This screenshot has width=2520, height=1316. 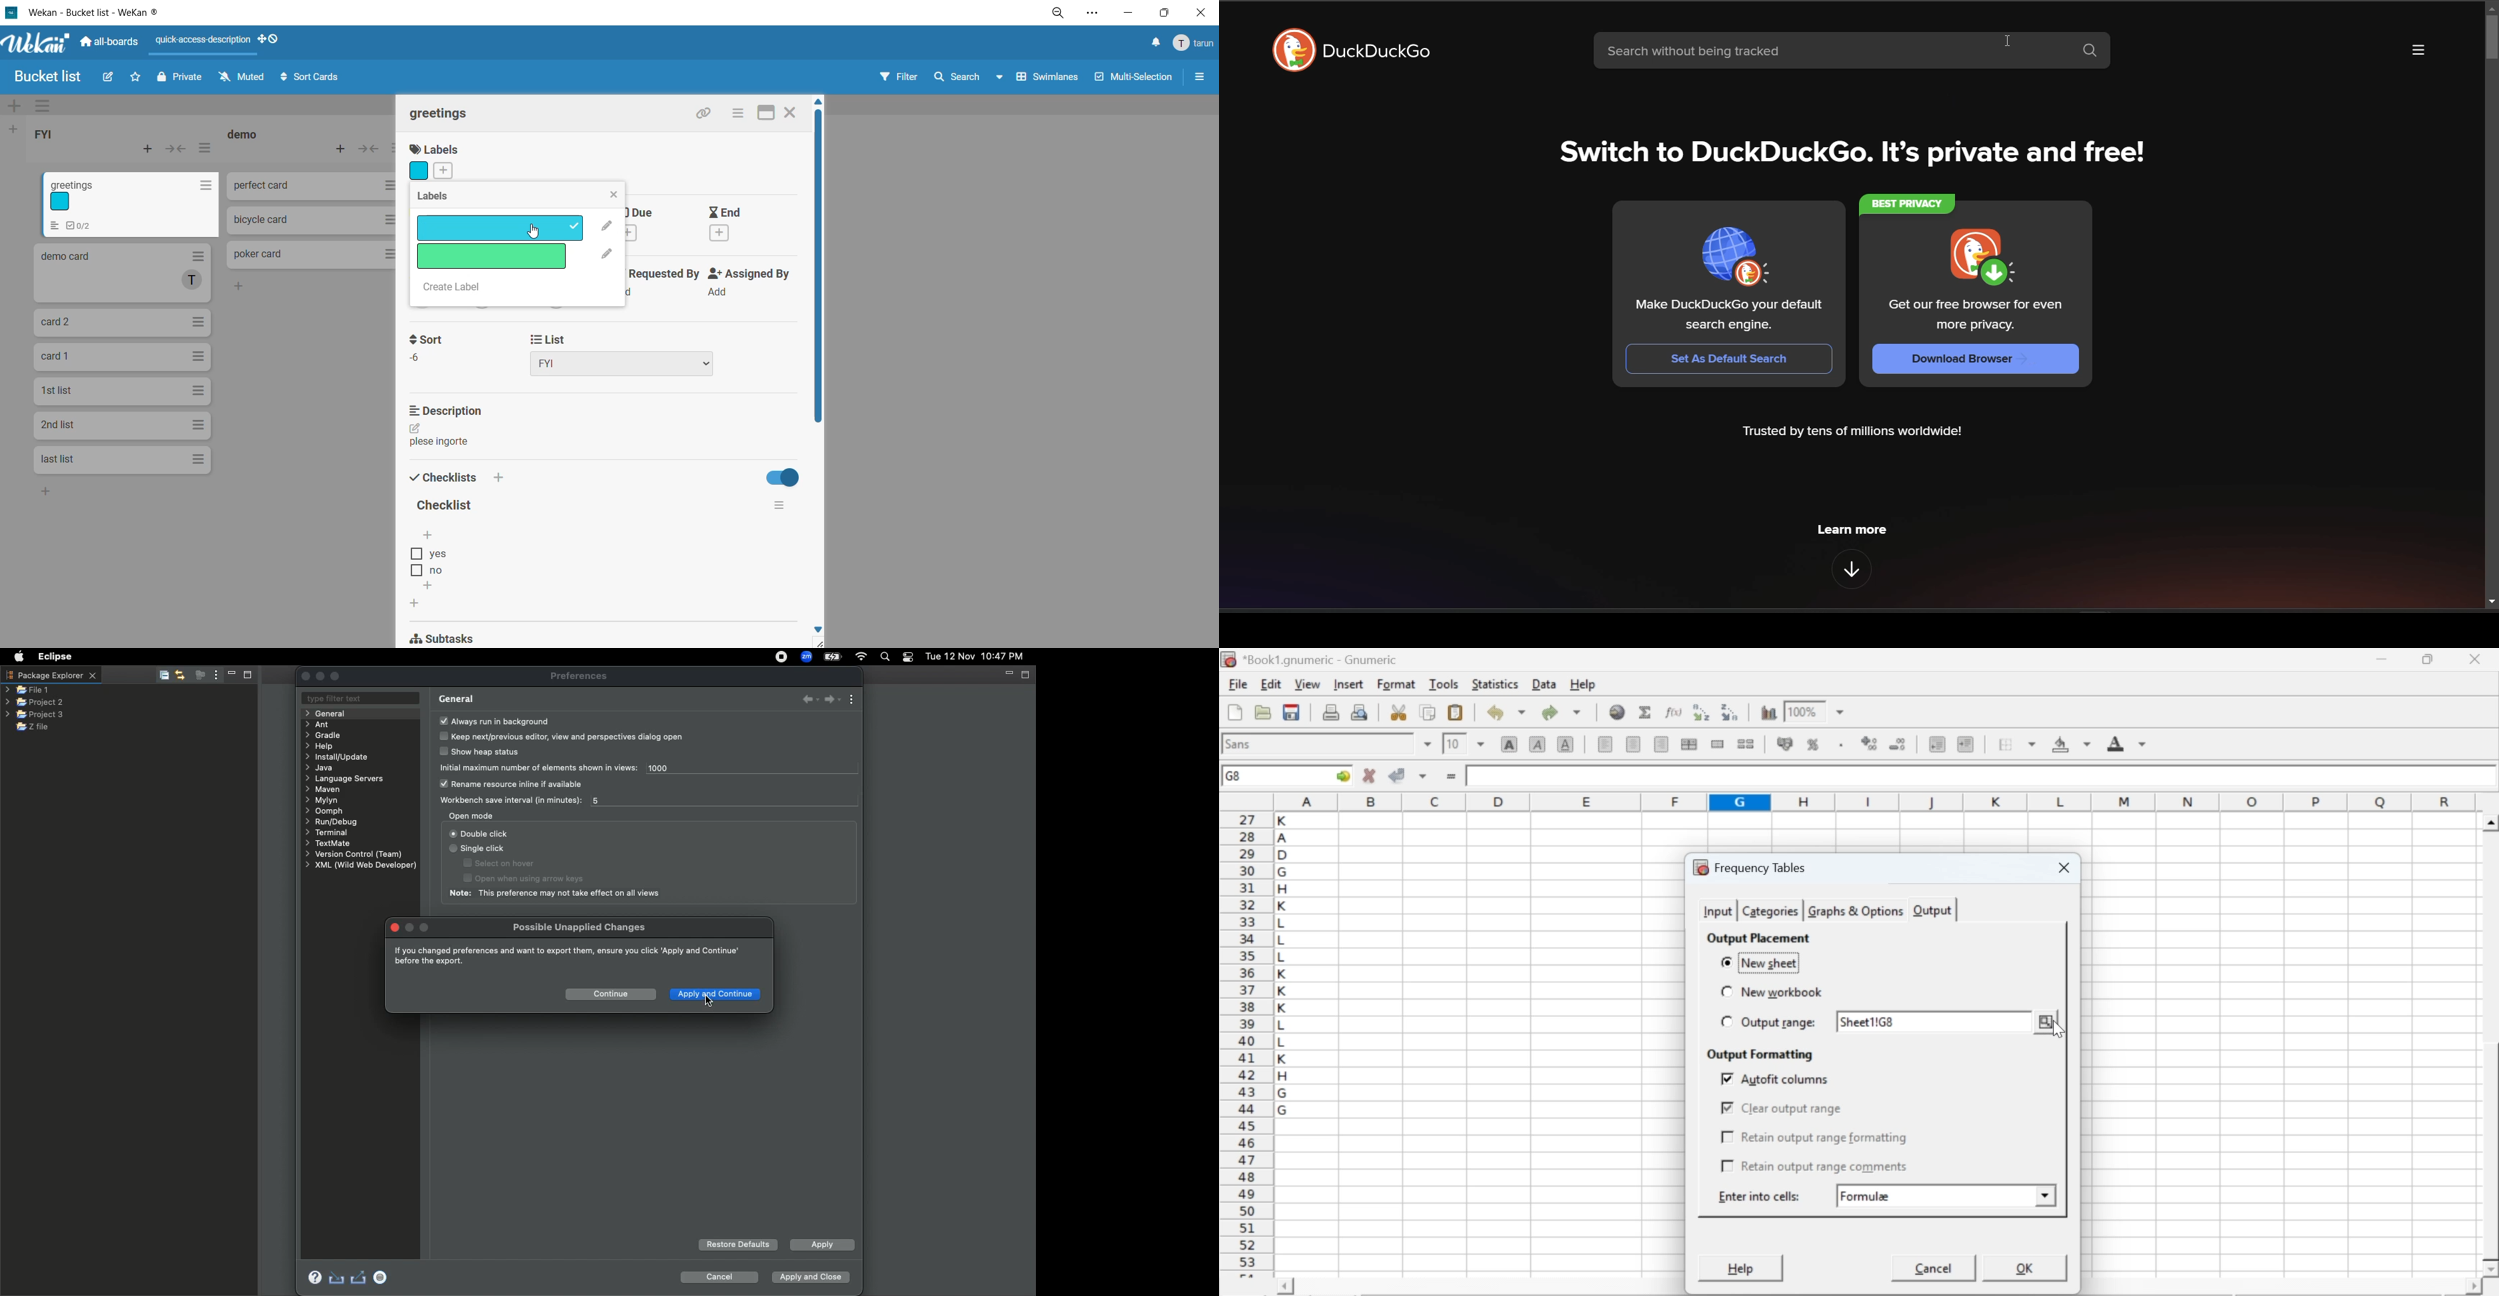 I want to click on Help, so click(x=1739, y=1268).